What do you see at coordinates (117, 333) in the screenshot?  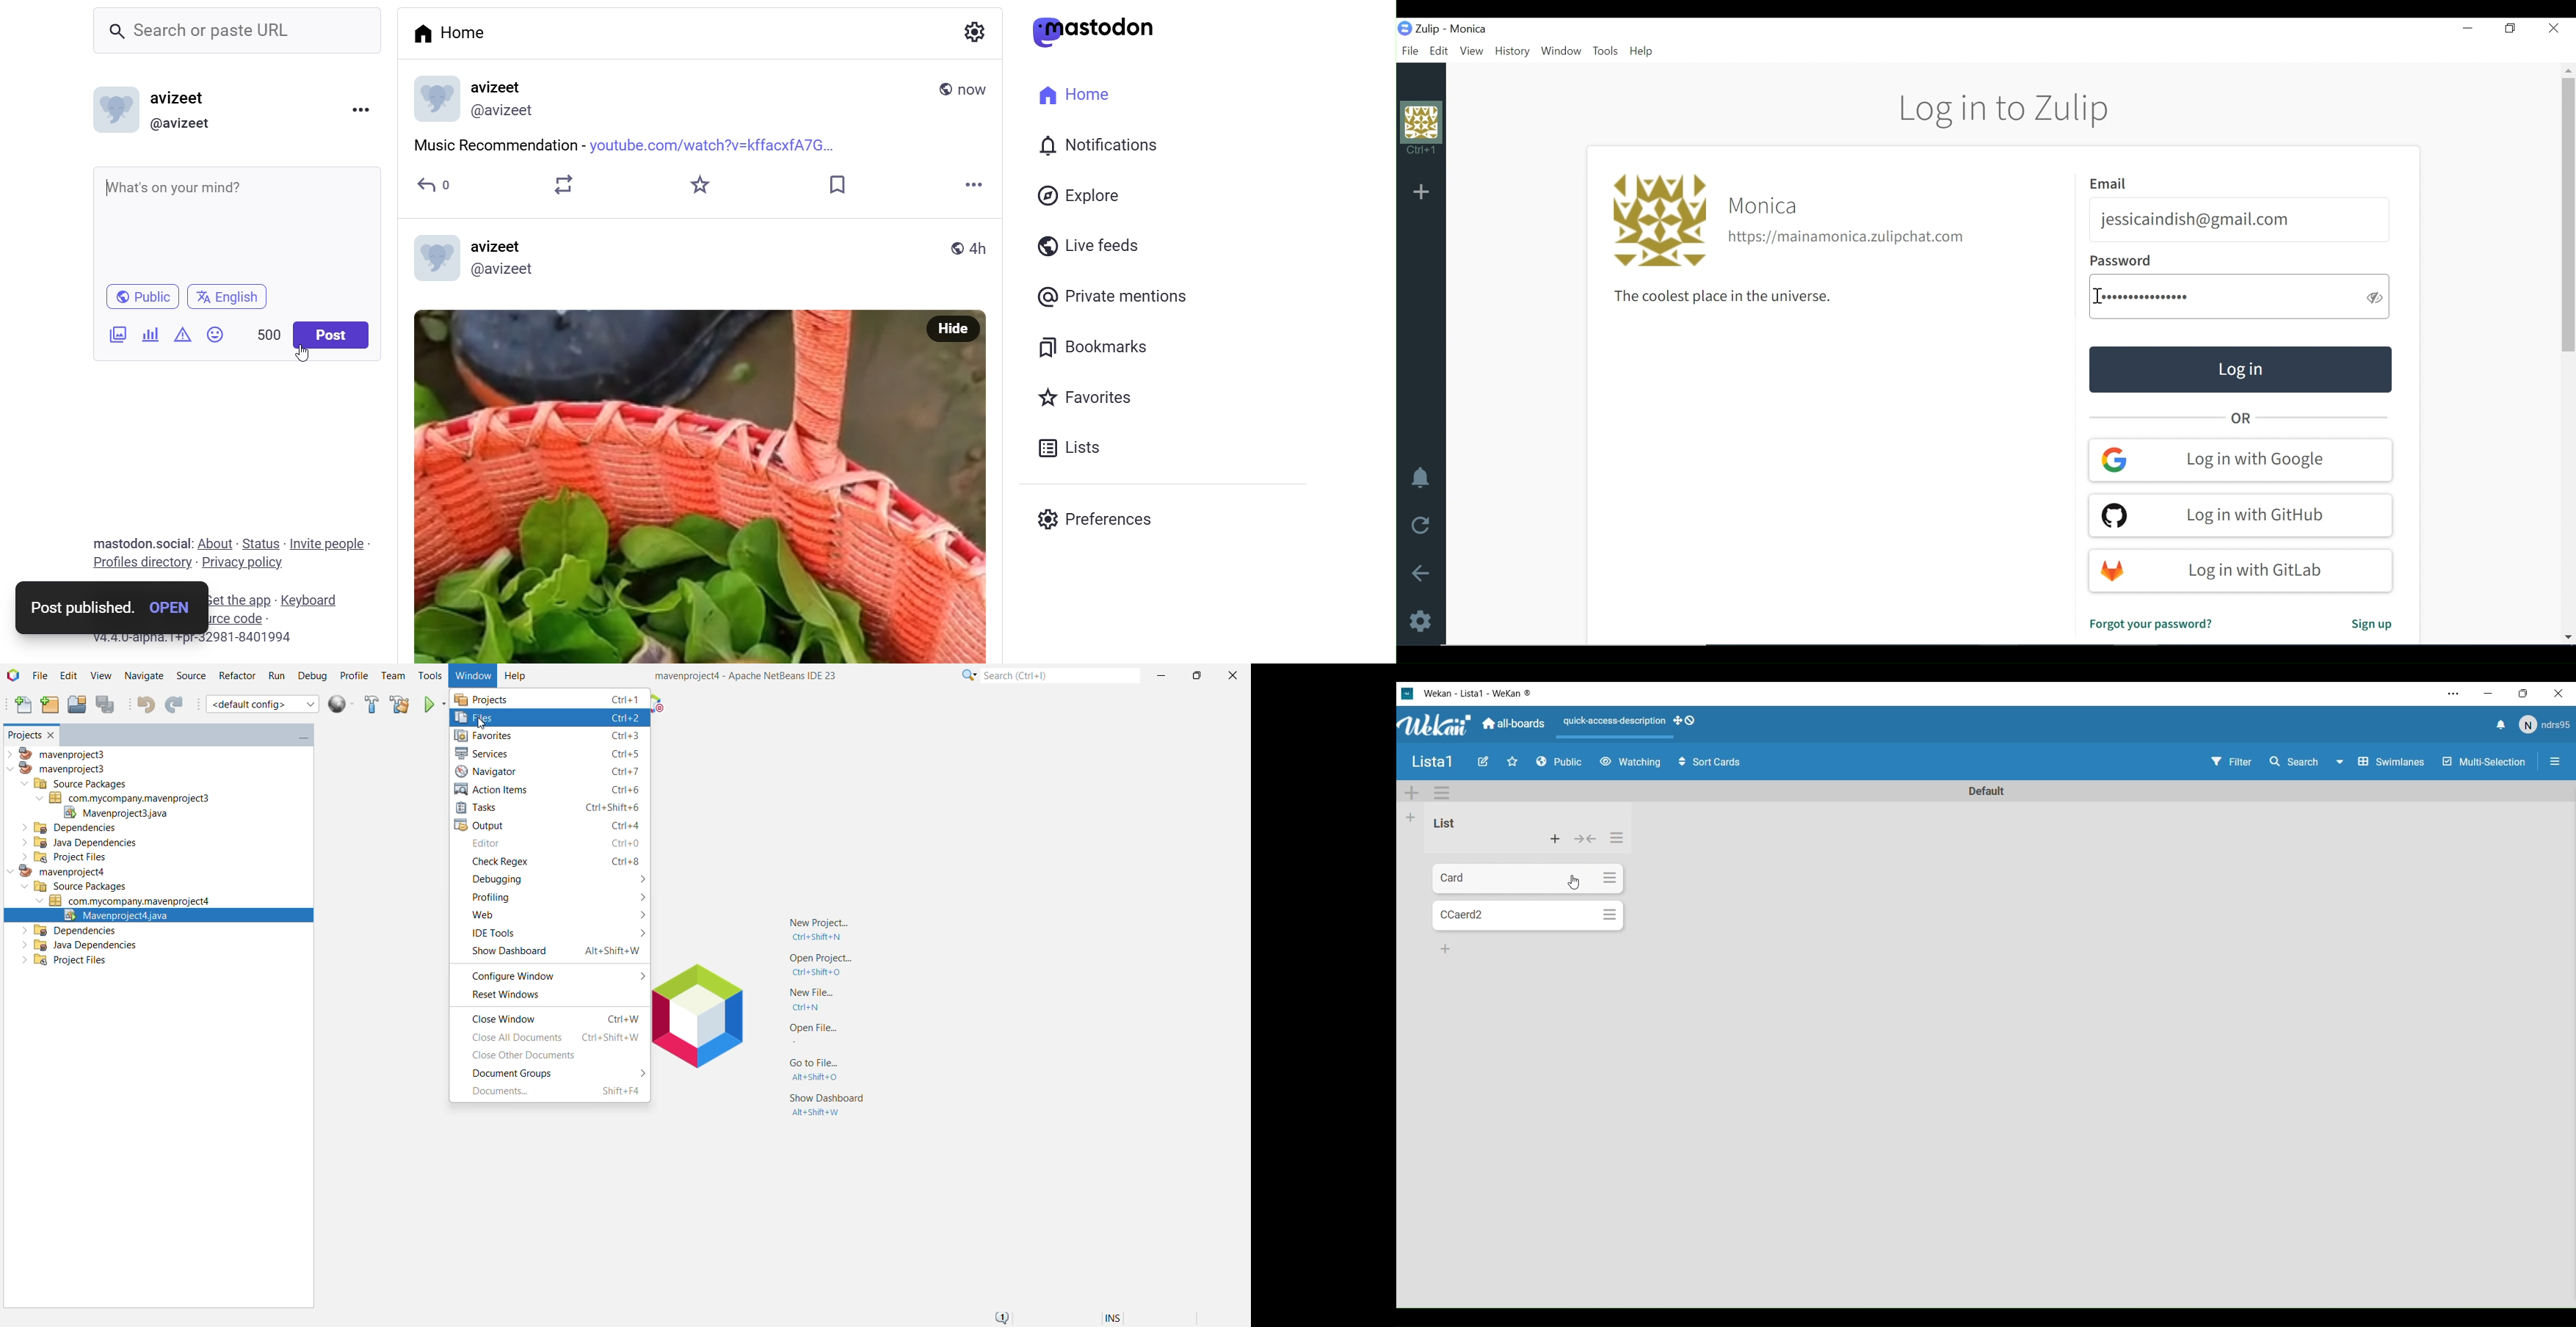 I see `Add Image` at bounding box center [117, 333].